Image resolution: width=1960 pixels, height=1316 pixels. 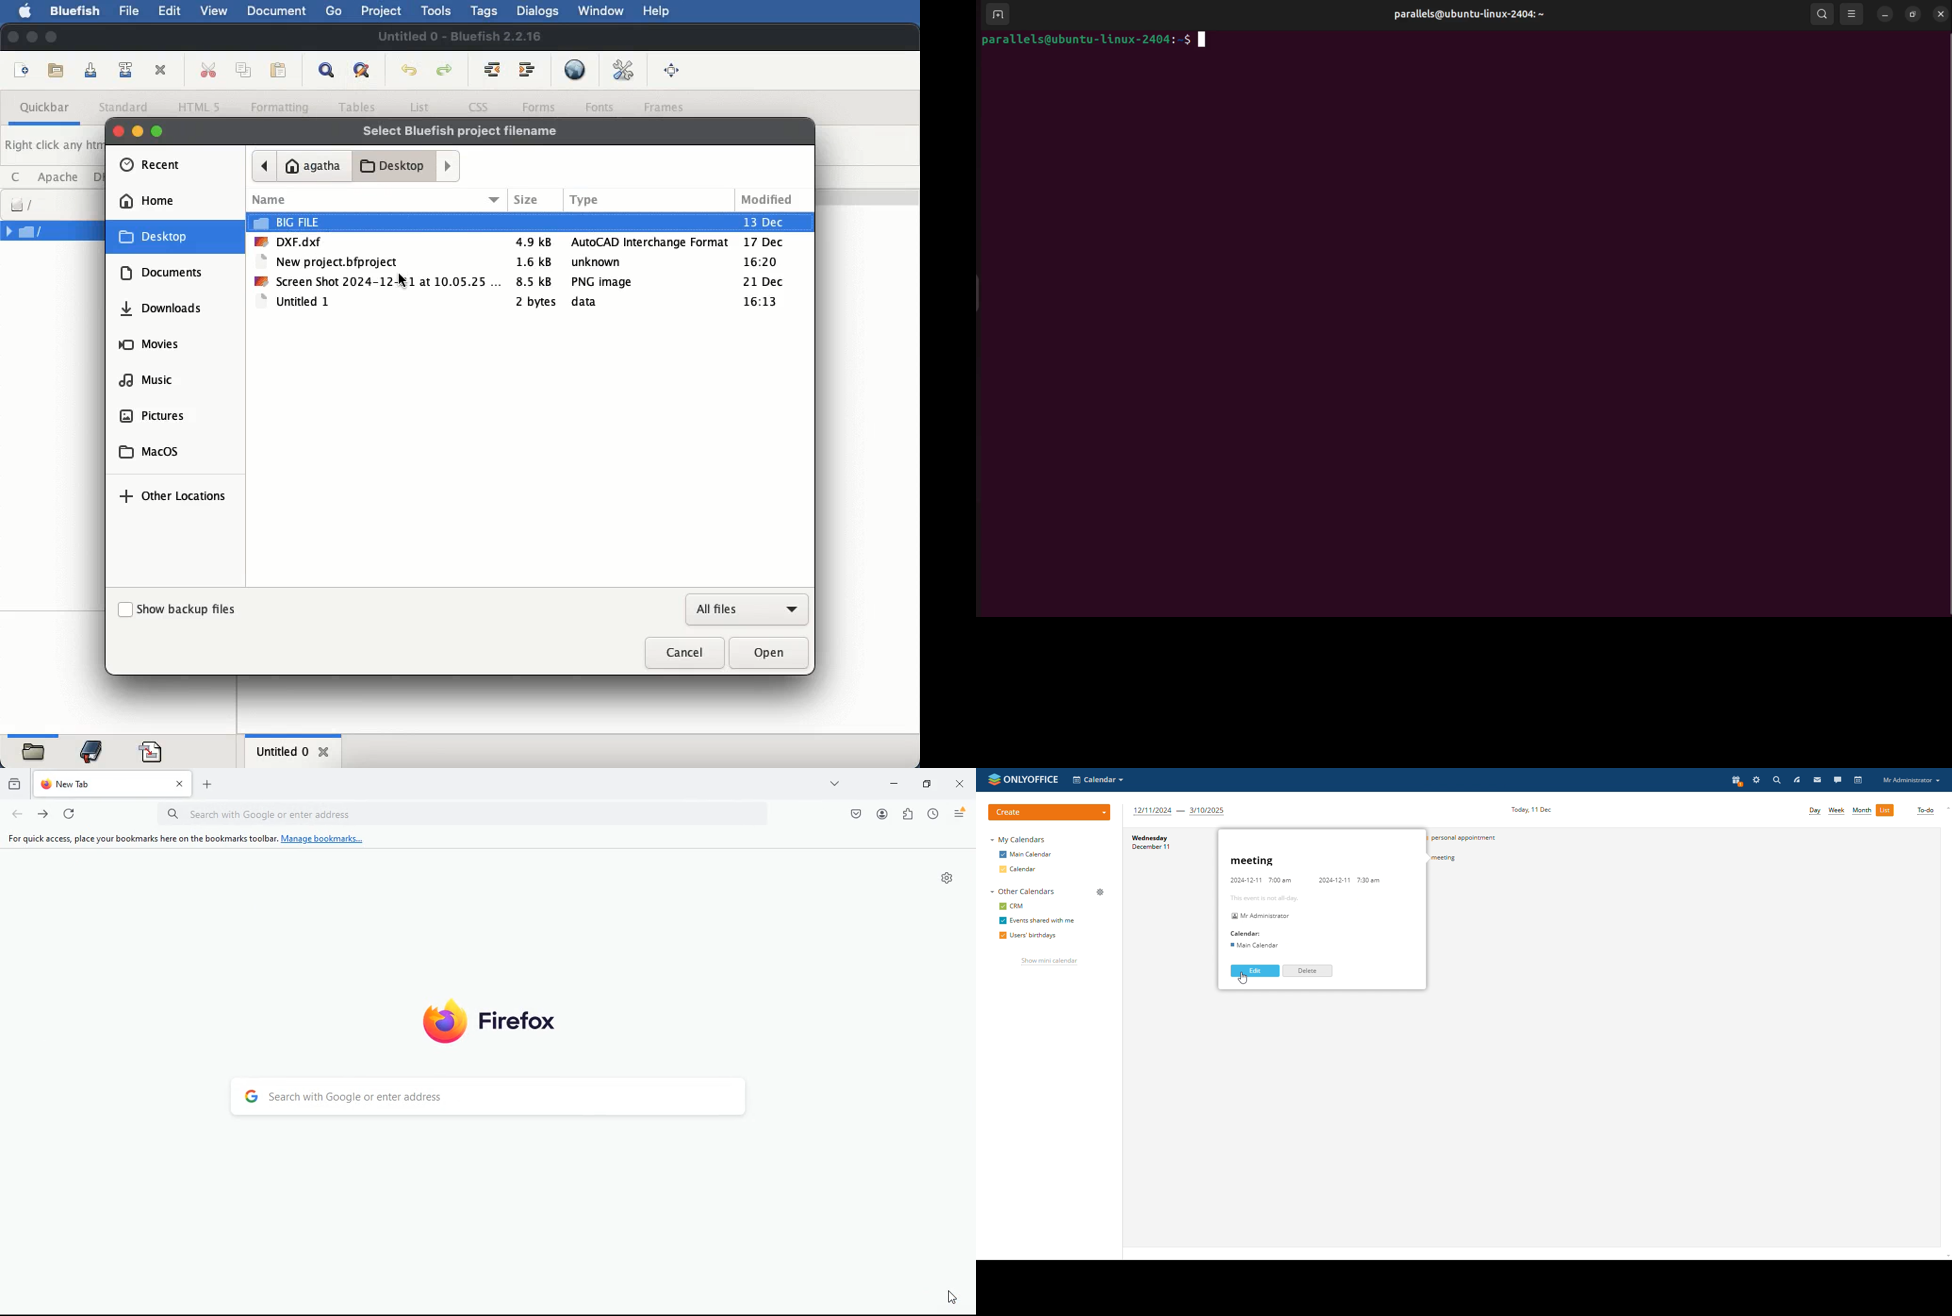 What do you see at coordinates (459, 35) in the screenshot?
I see `Untitled 0 - Bluefish 2.2.0` at bounding box center [459, 35].